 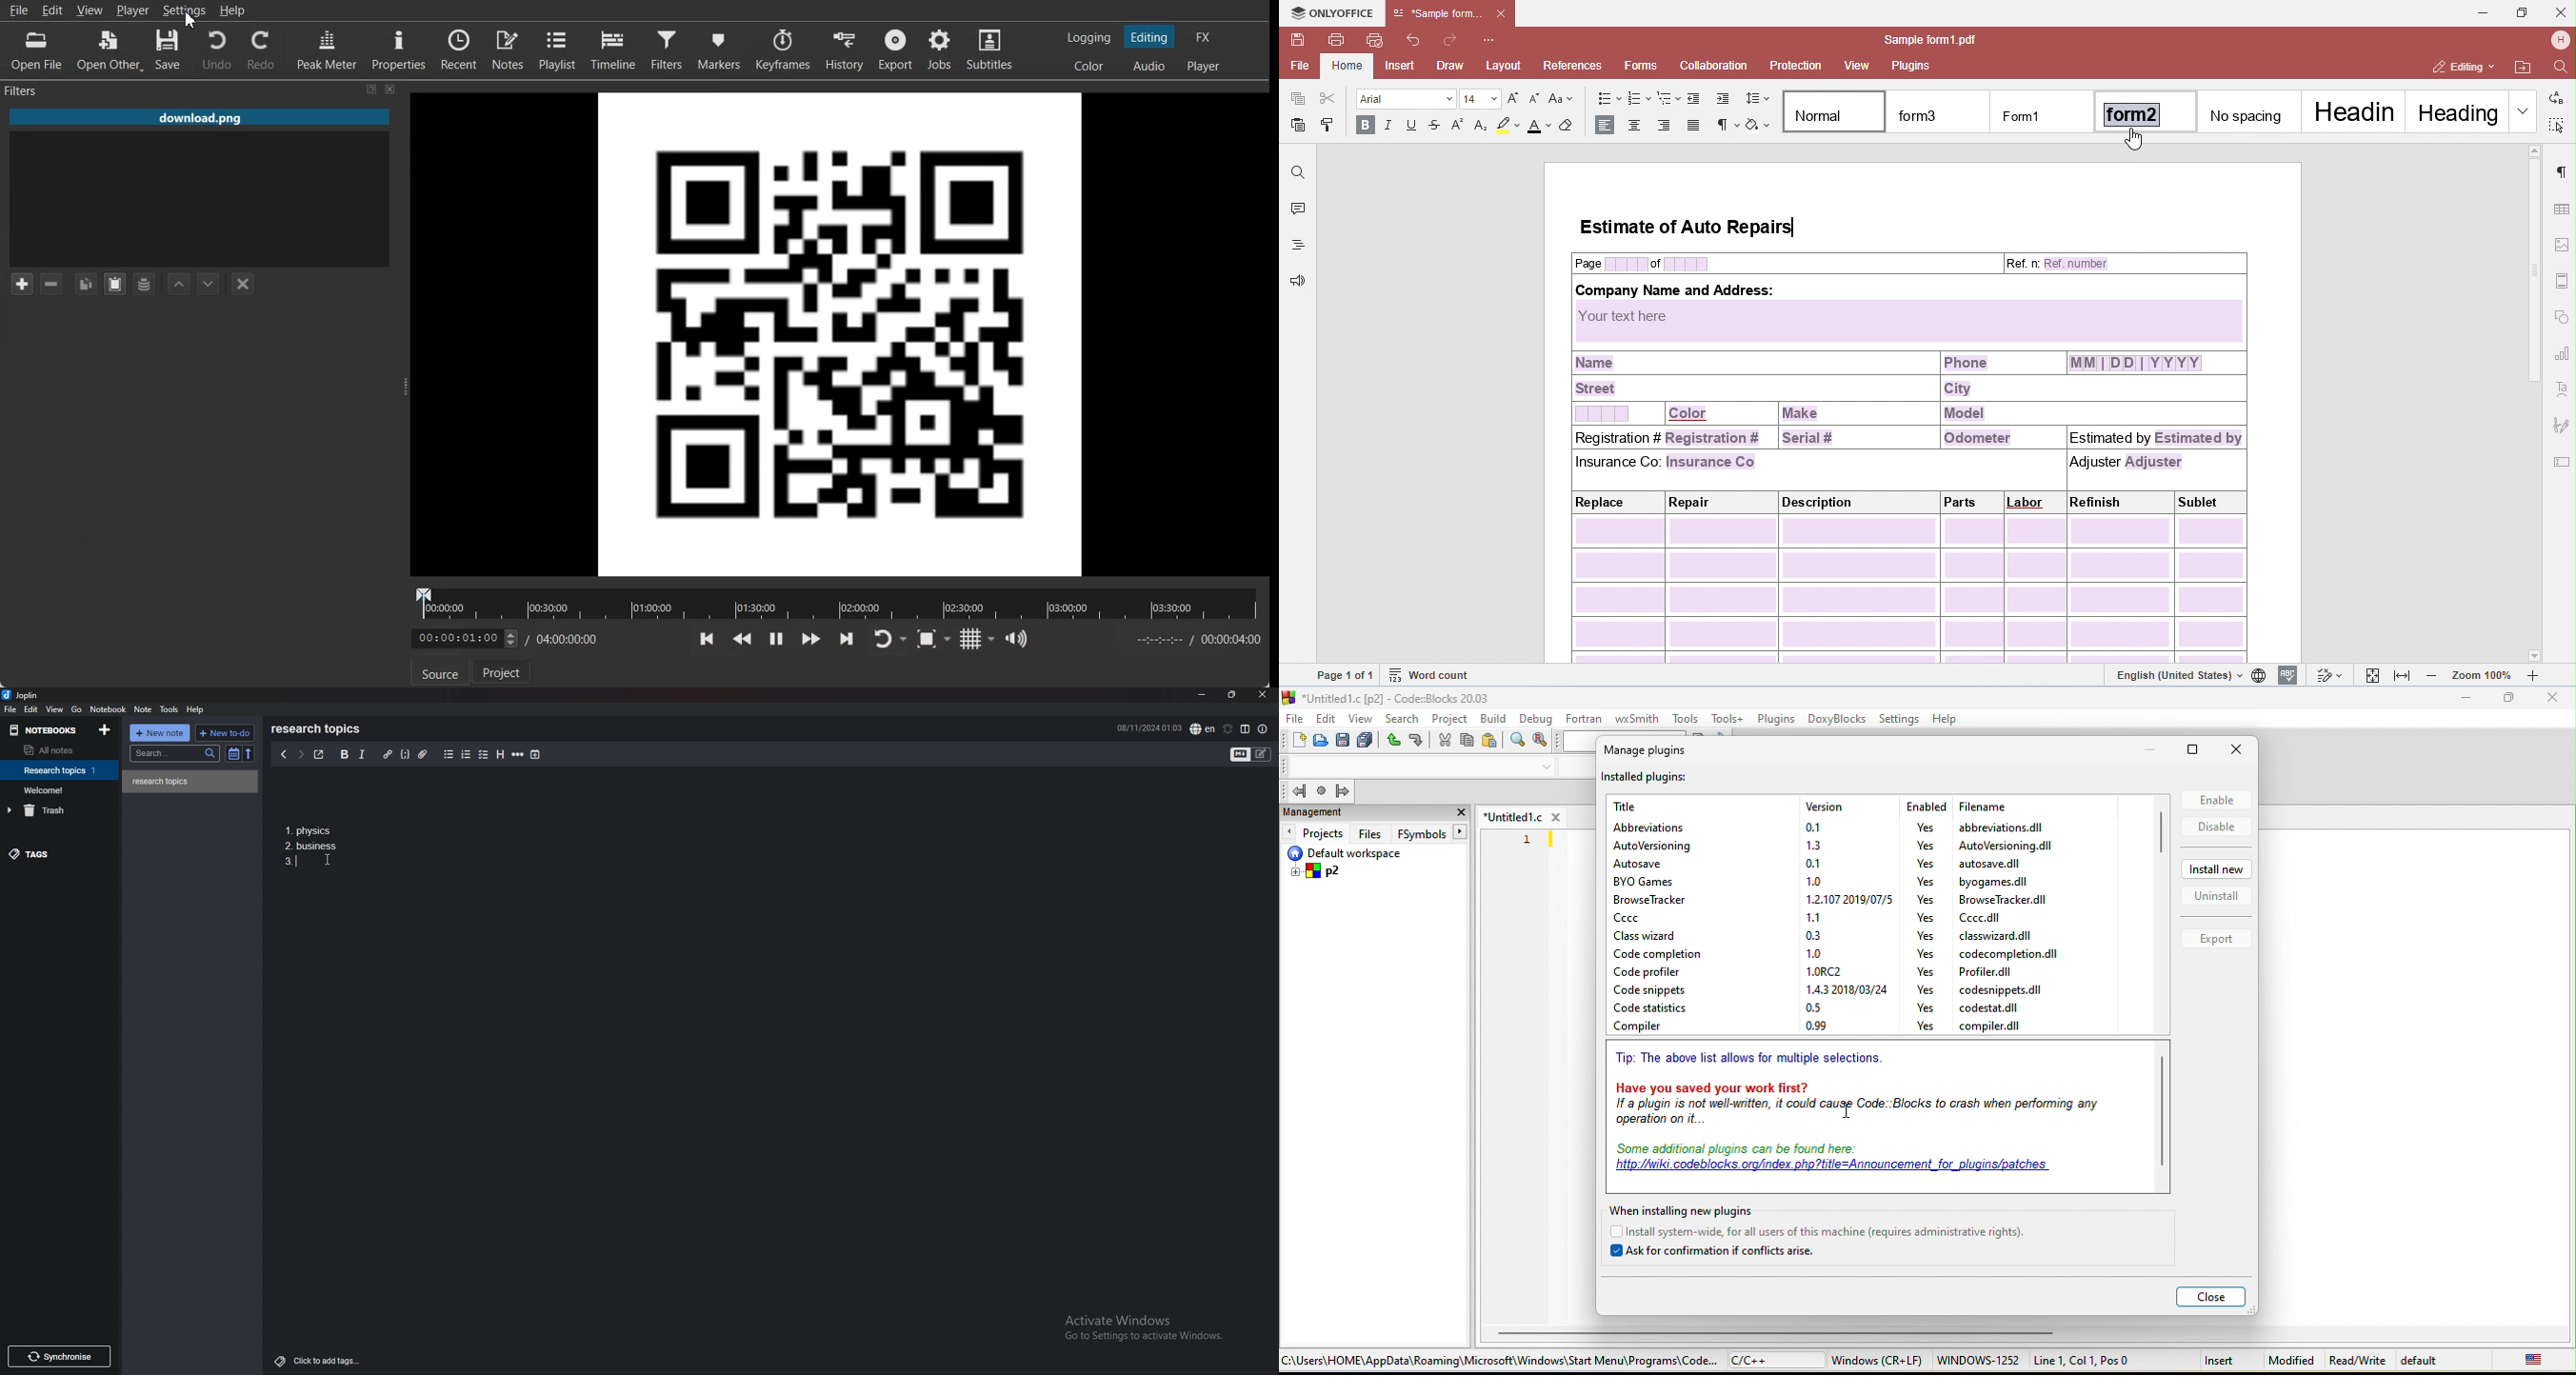 What do you see at coordinates (1653, 901) in the screenshot?
I see `browse tracker` at bounding box center [1653, 901].